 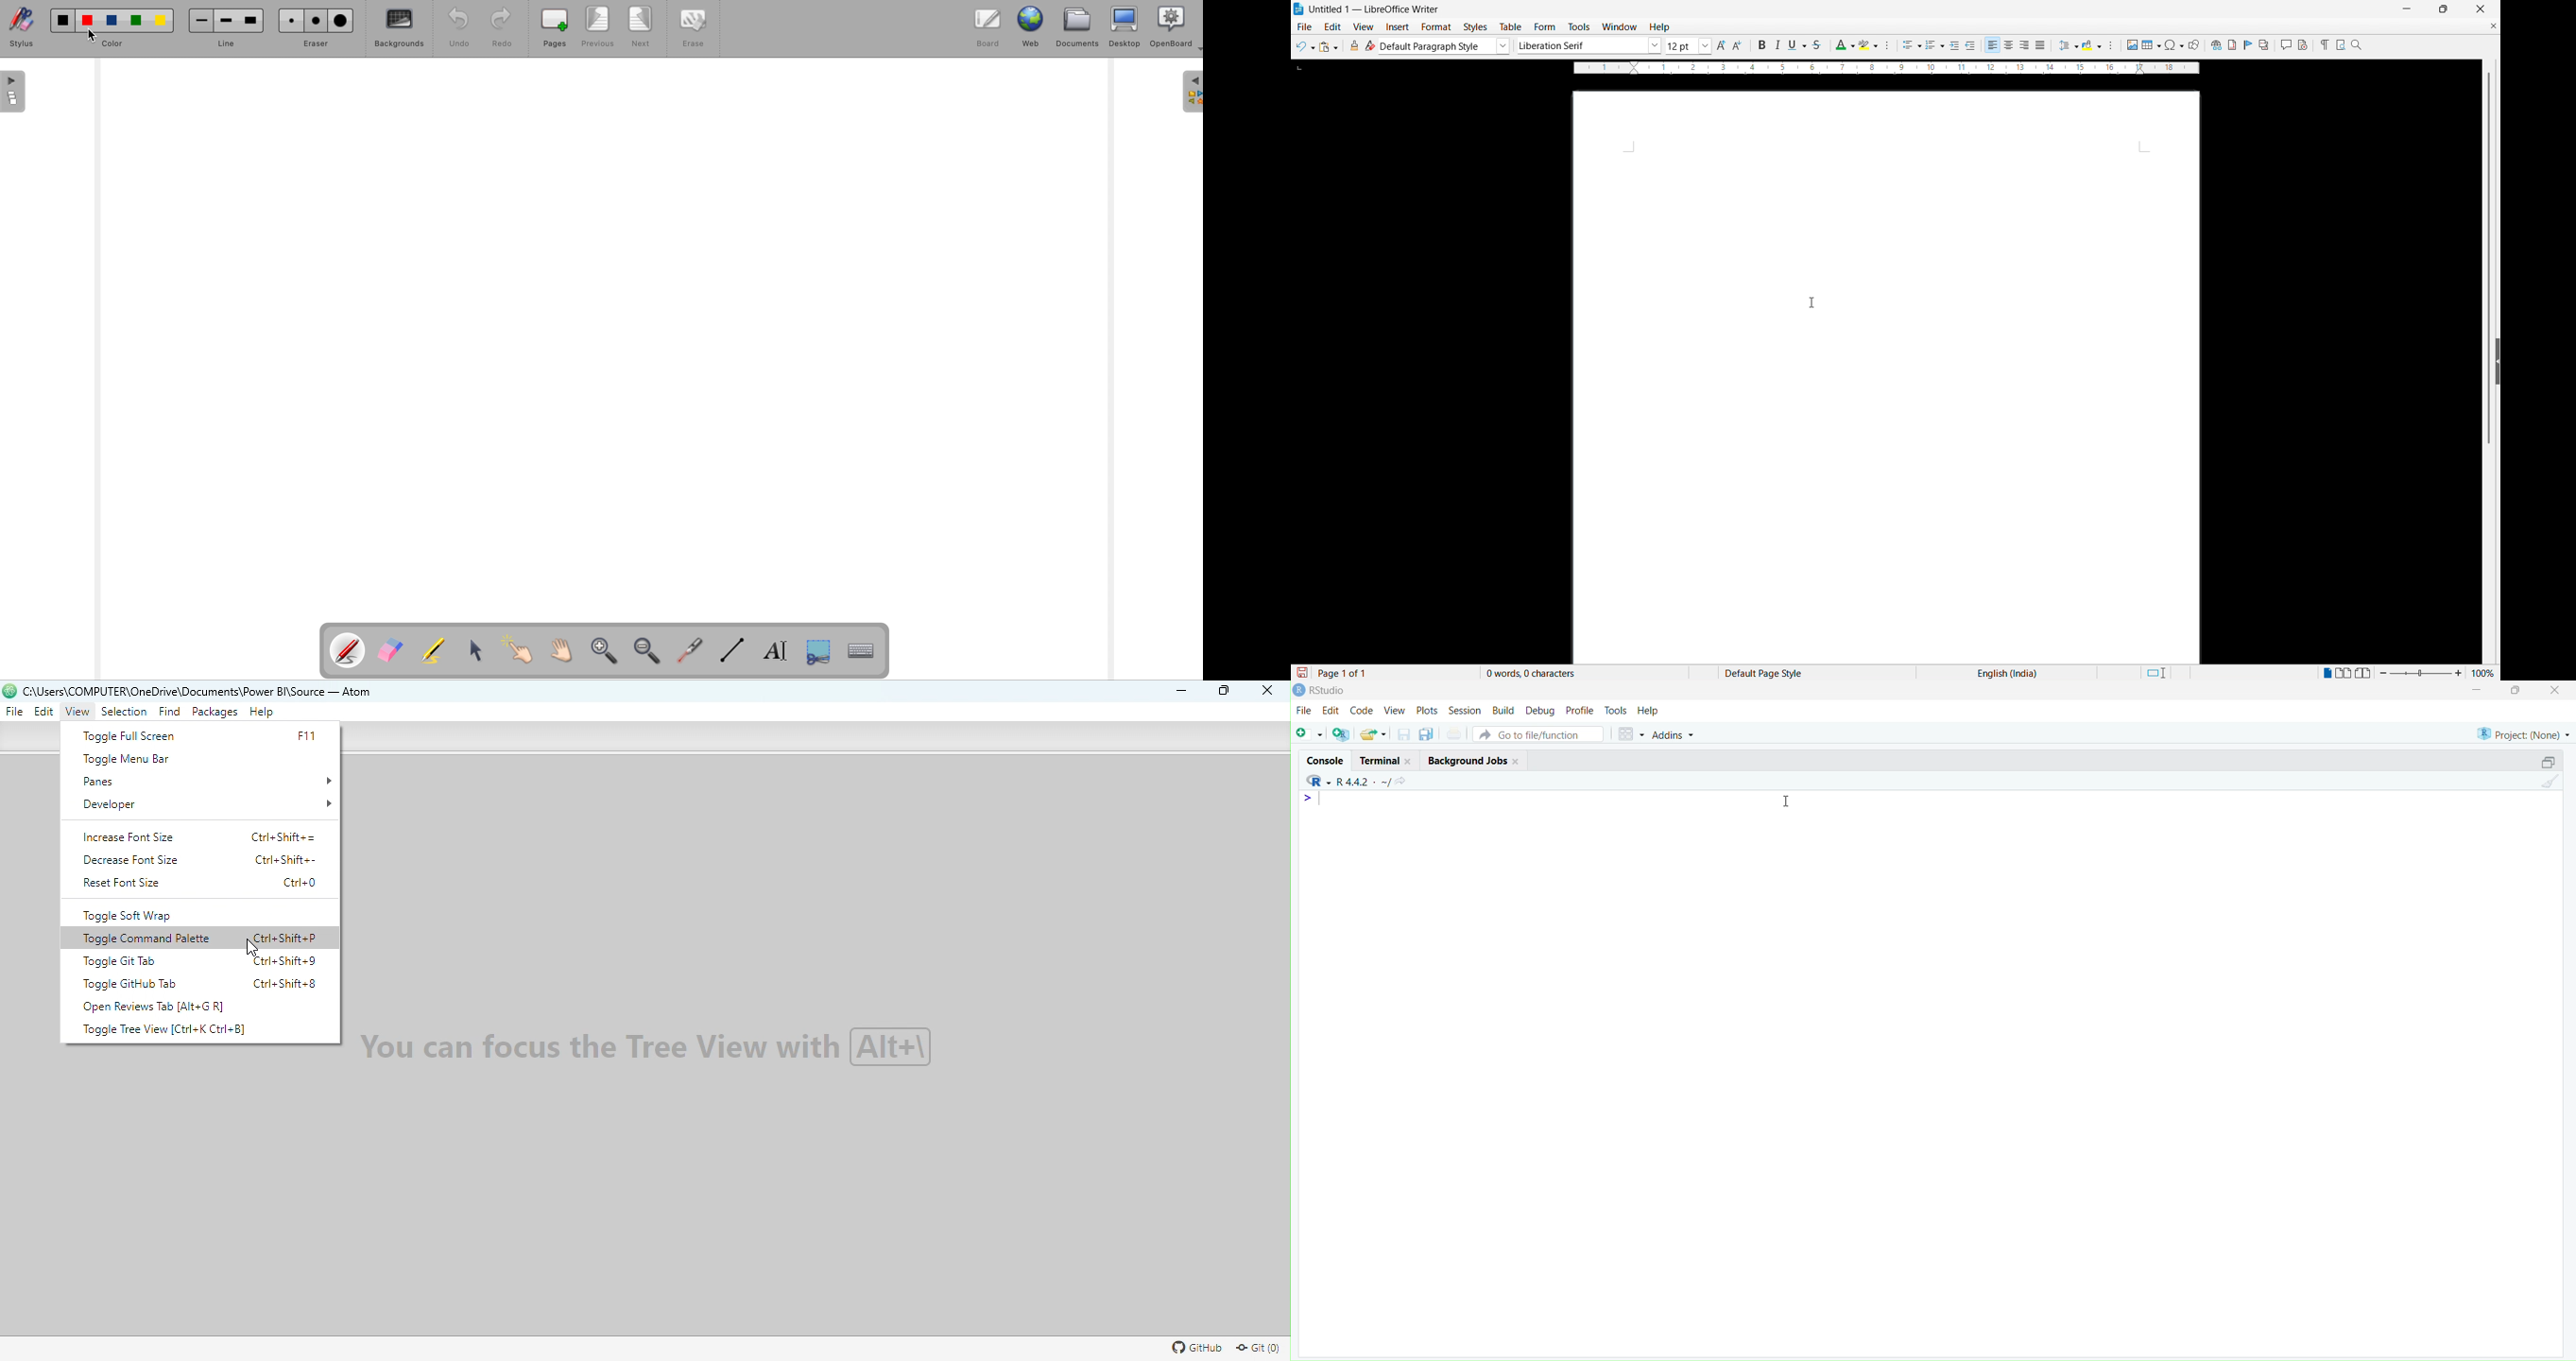 I want to click on cursor, so click(x=92, y=37).